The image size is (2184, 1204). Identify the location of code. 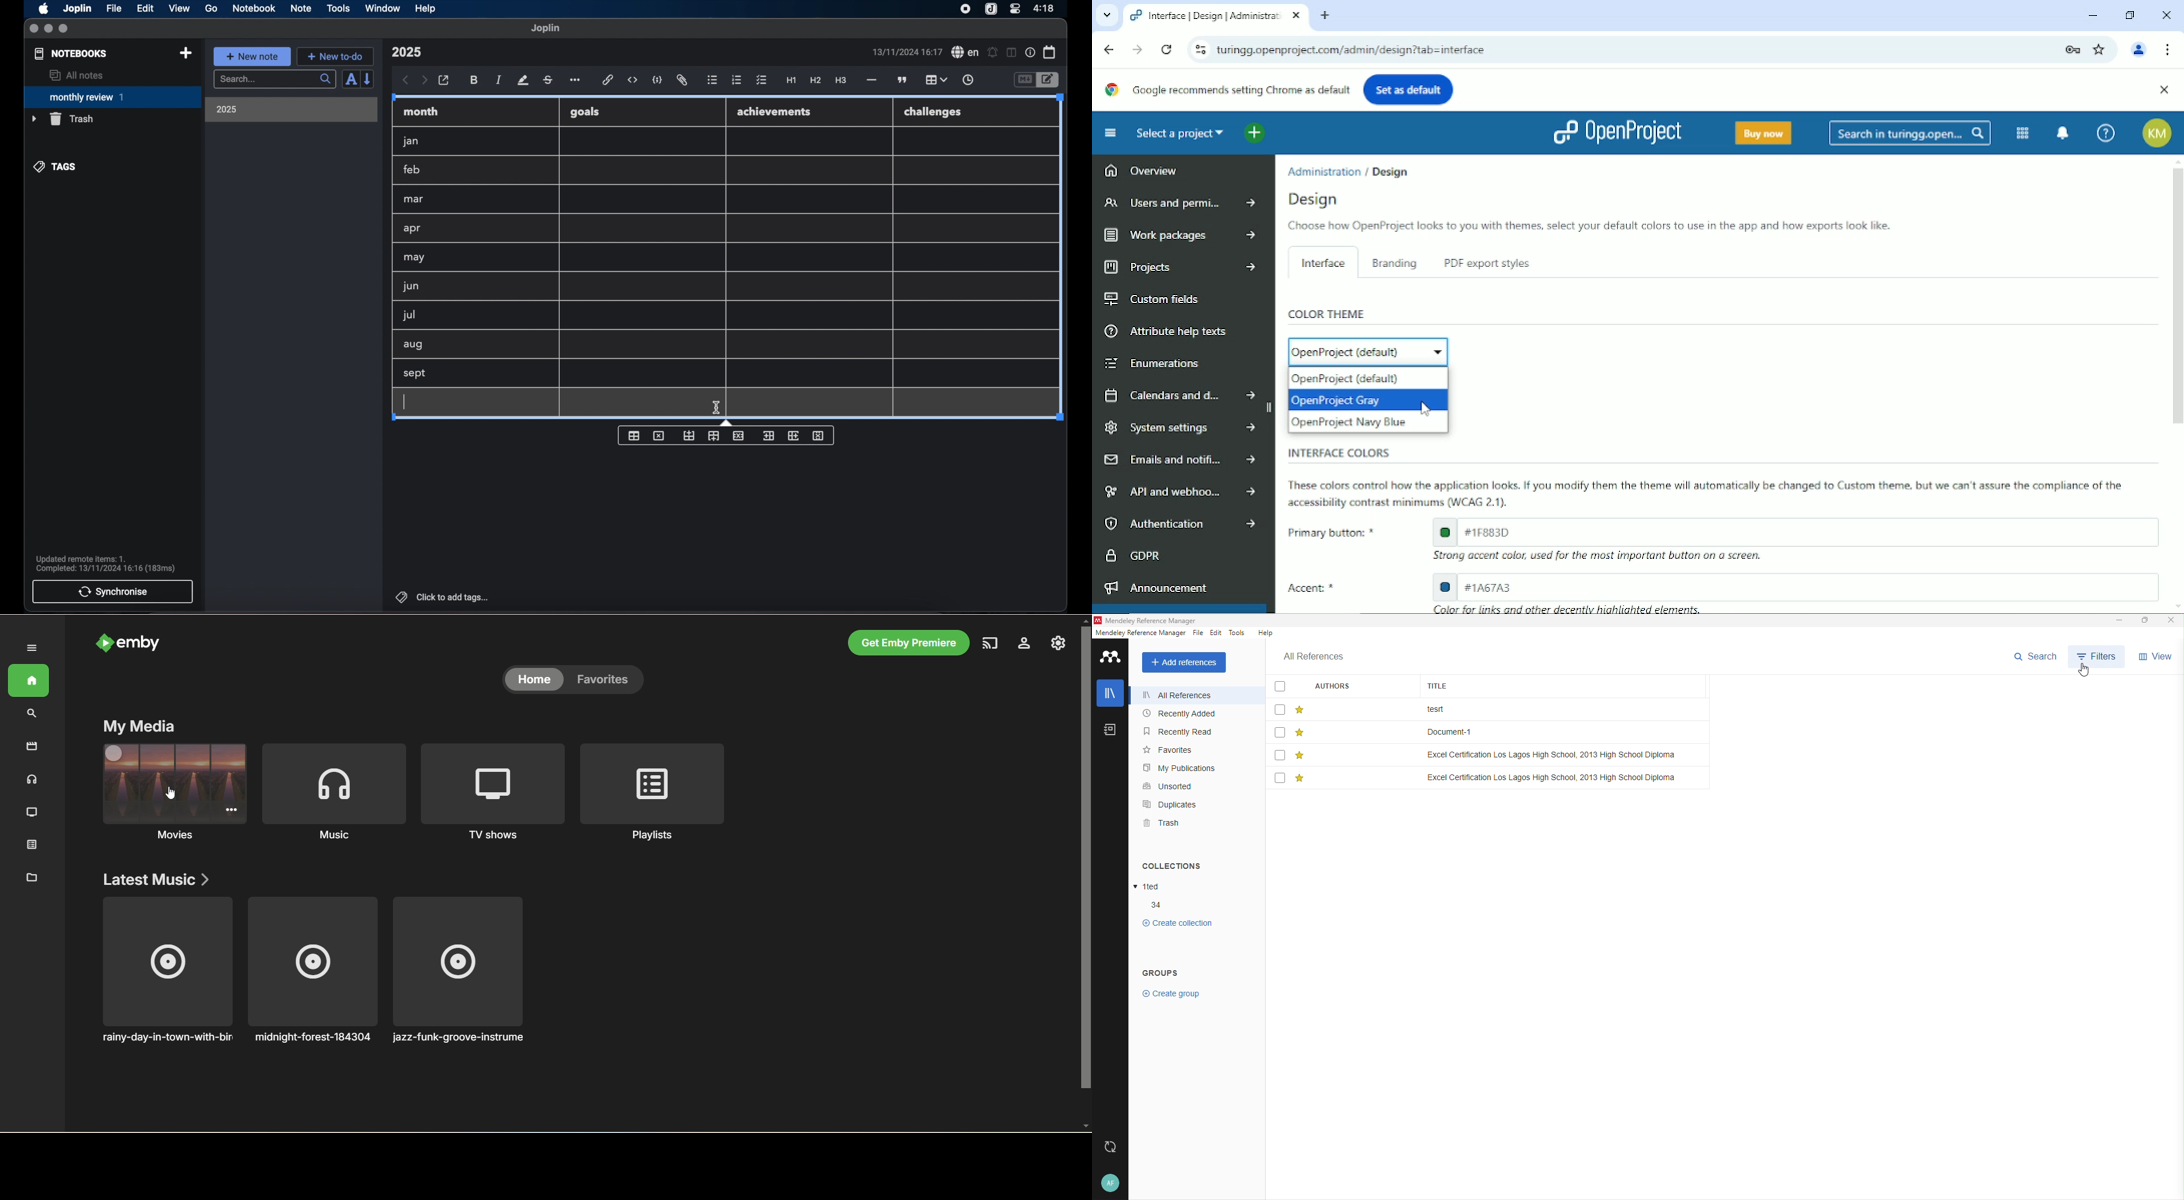
(658, 81).